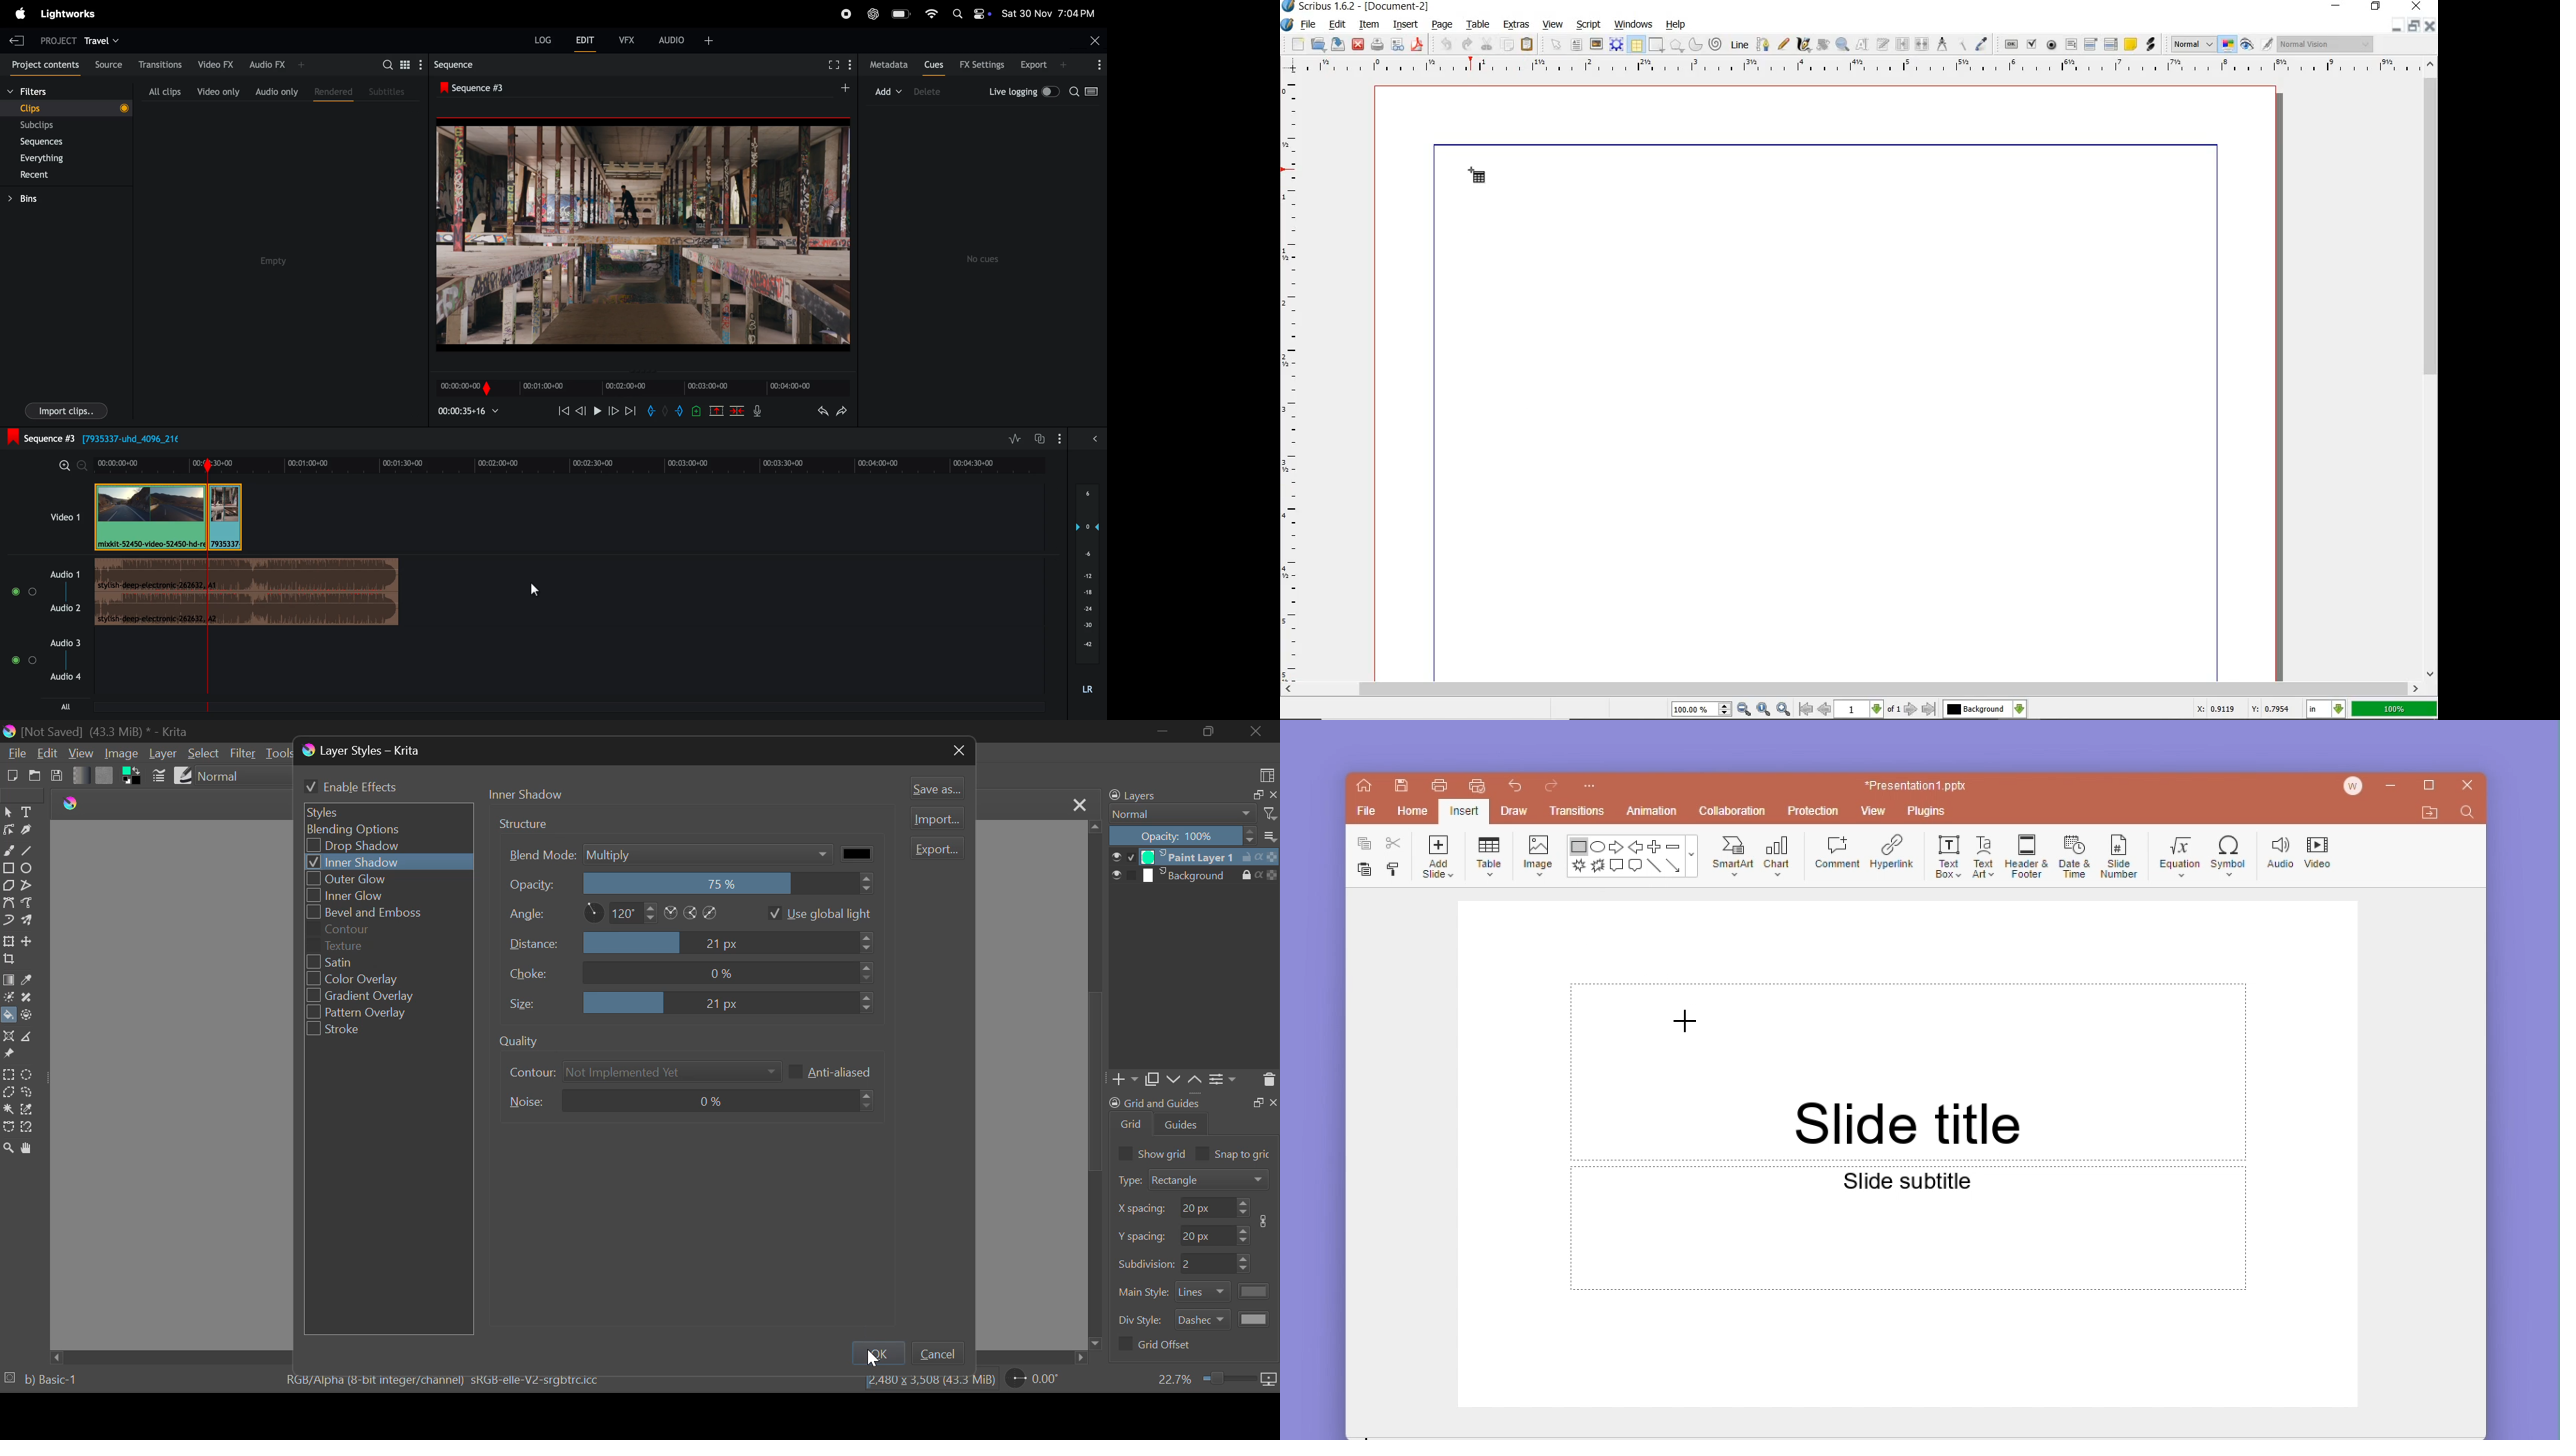 Image resolution: width=2576 pixels, height=1456 pixels. Describe the element at coordinates (8, 941) in the screenshot. I see `Transform Layer` at that location.